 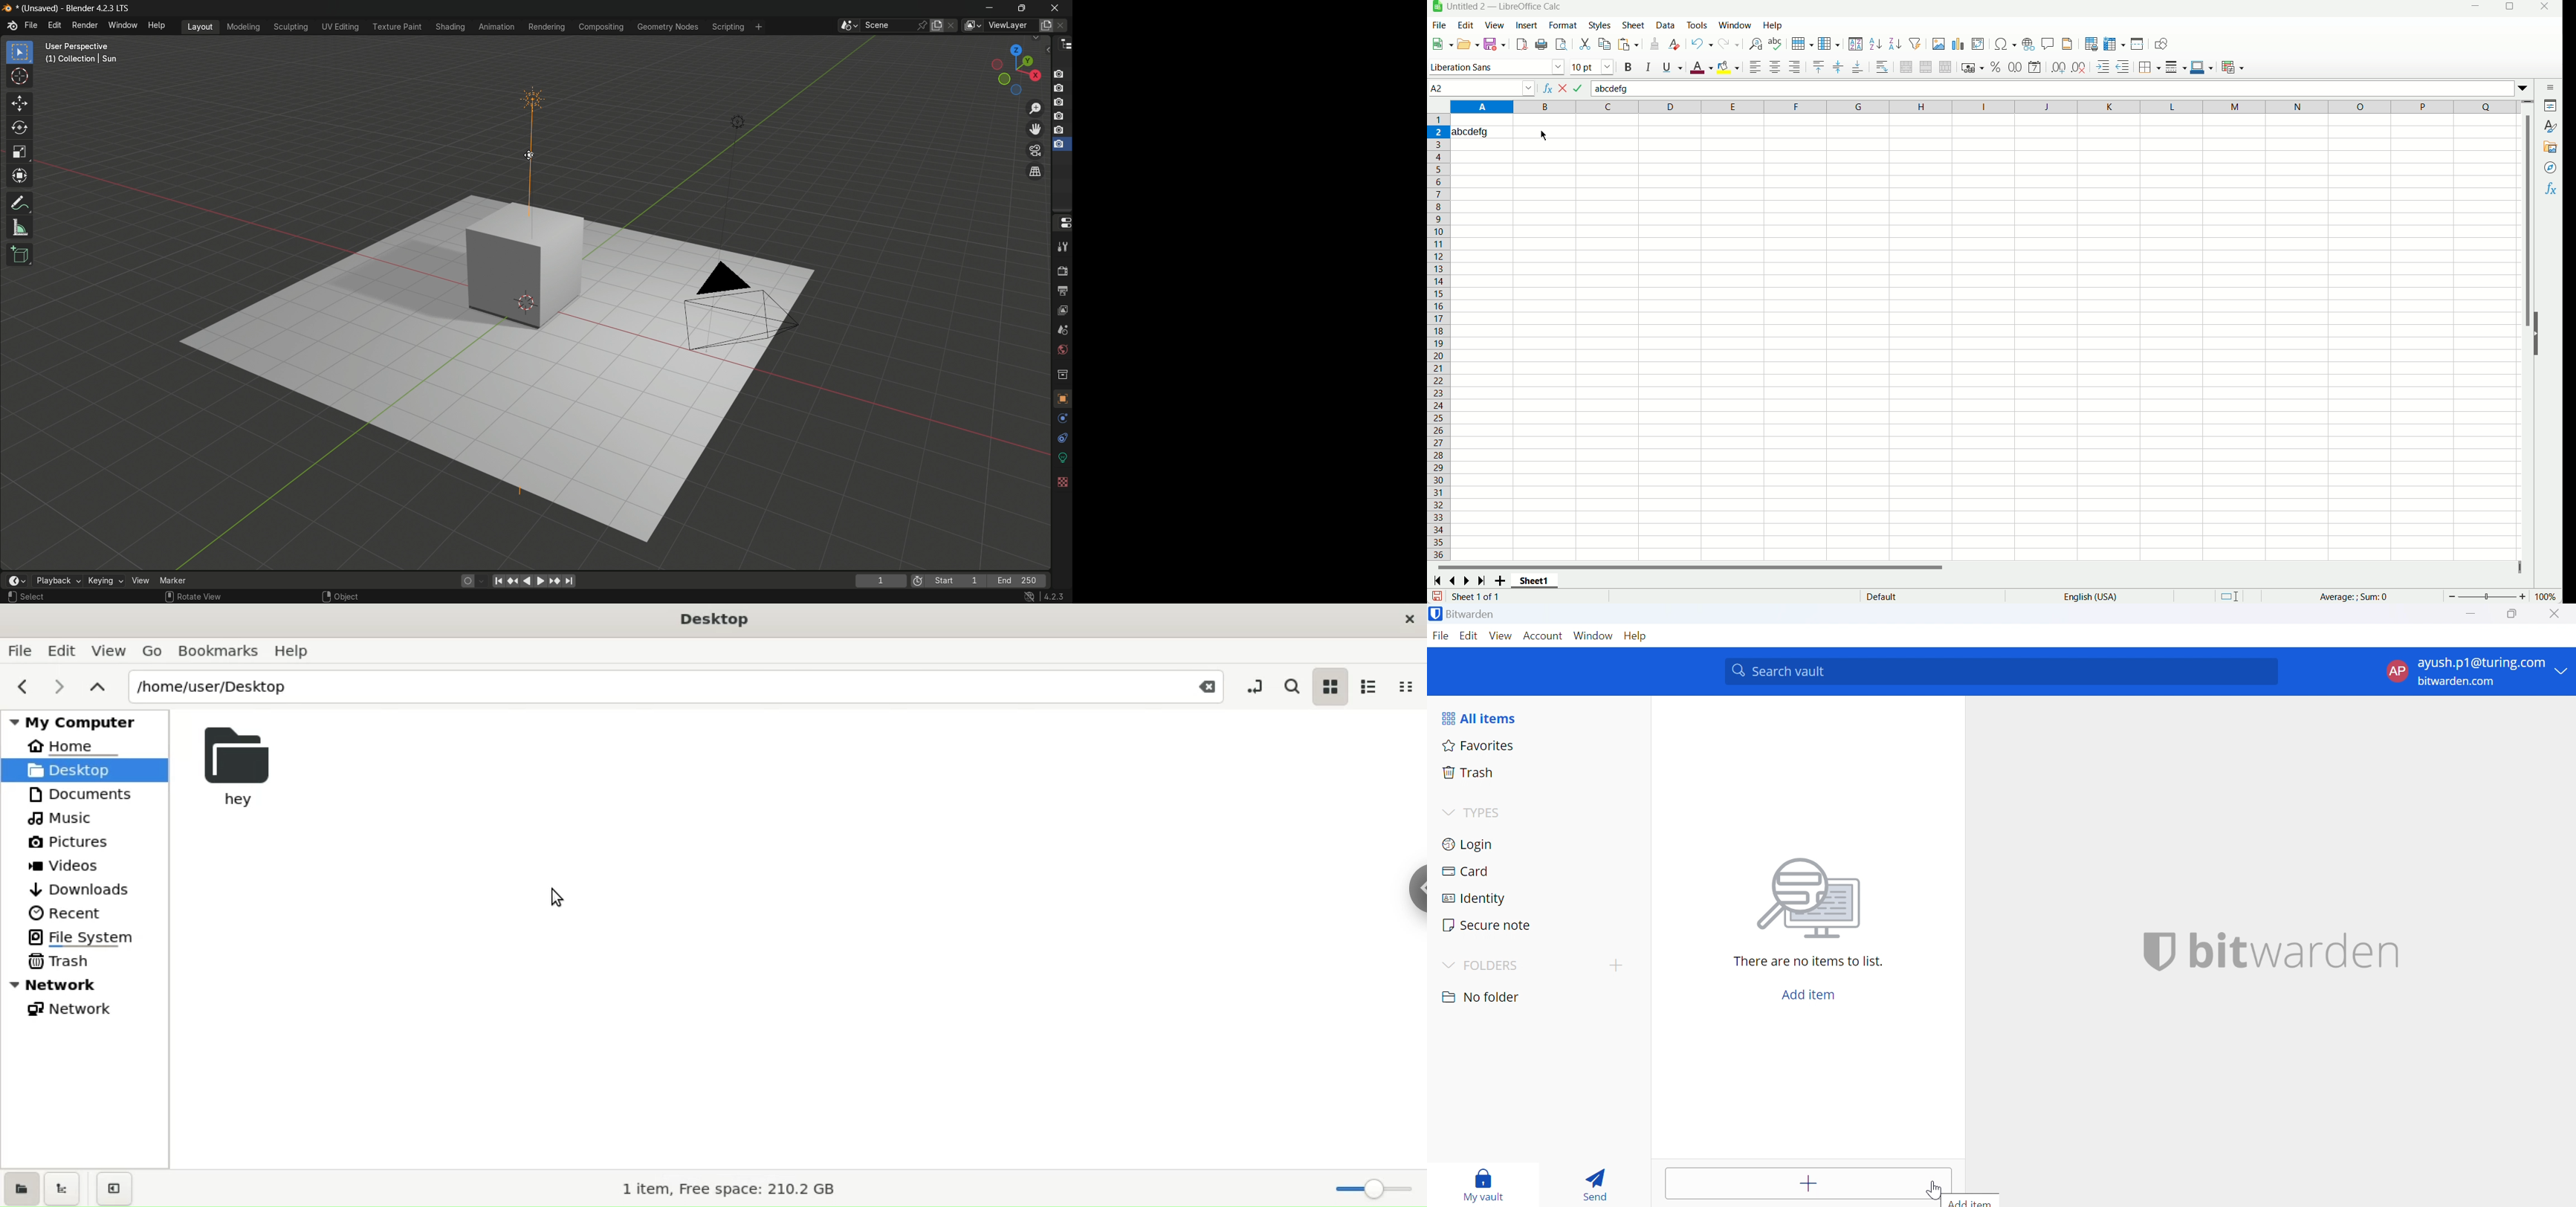 What do you see at coordinates (2104, 67) in the screenshot?
I see `decrease indent` at bounding box center [2104, 67].